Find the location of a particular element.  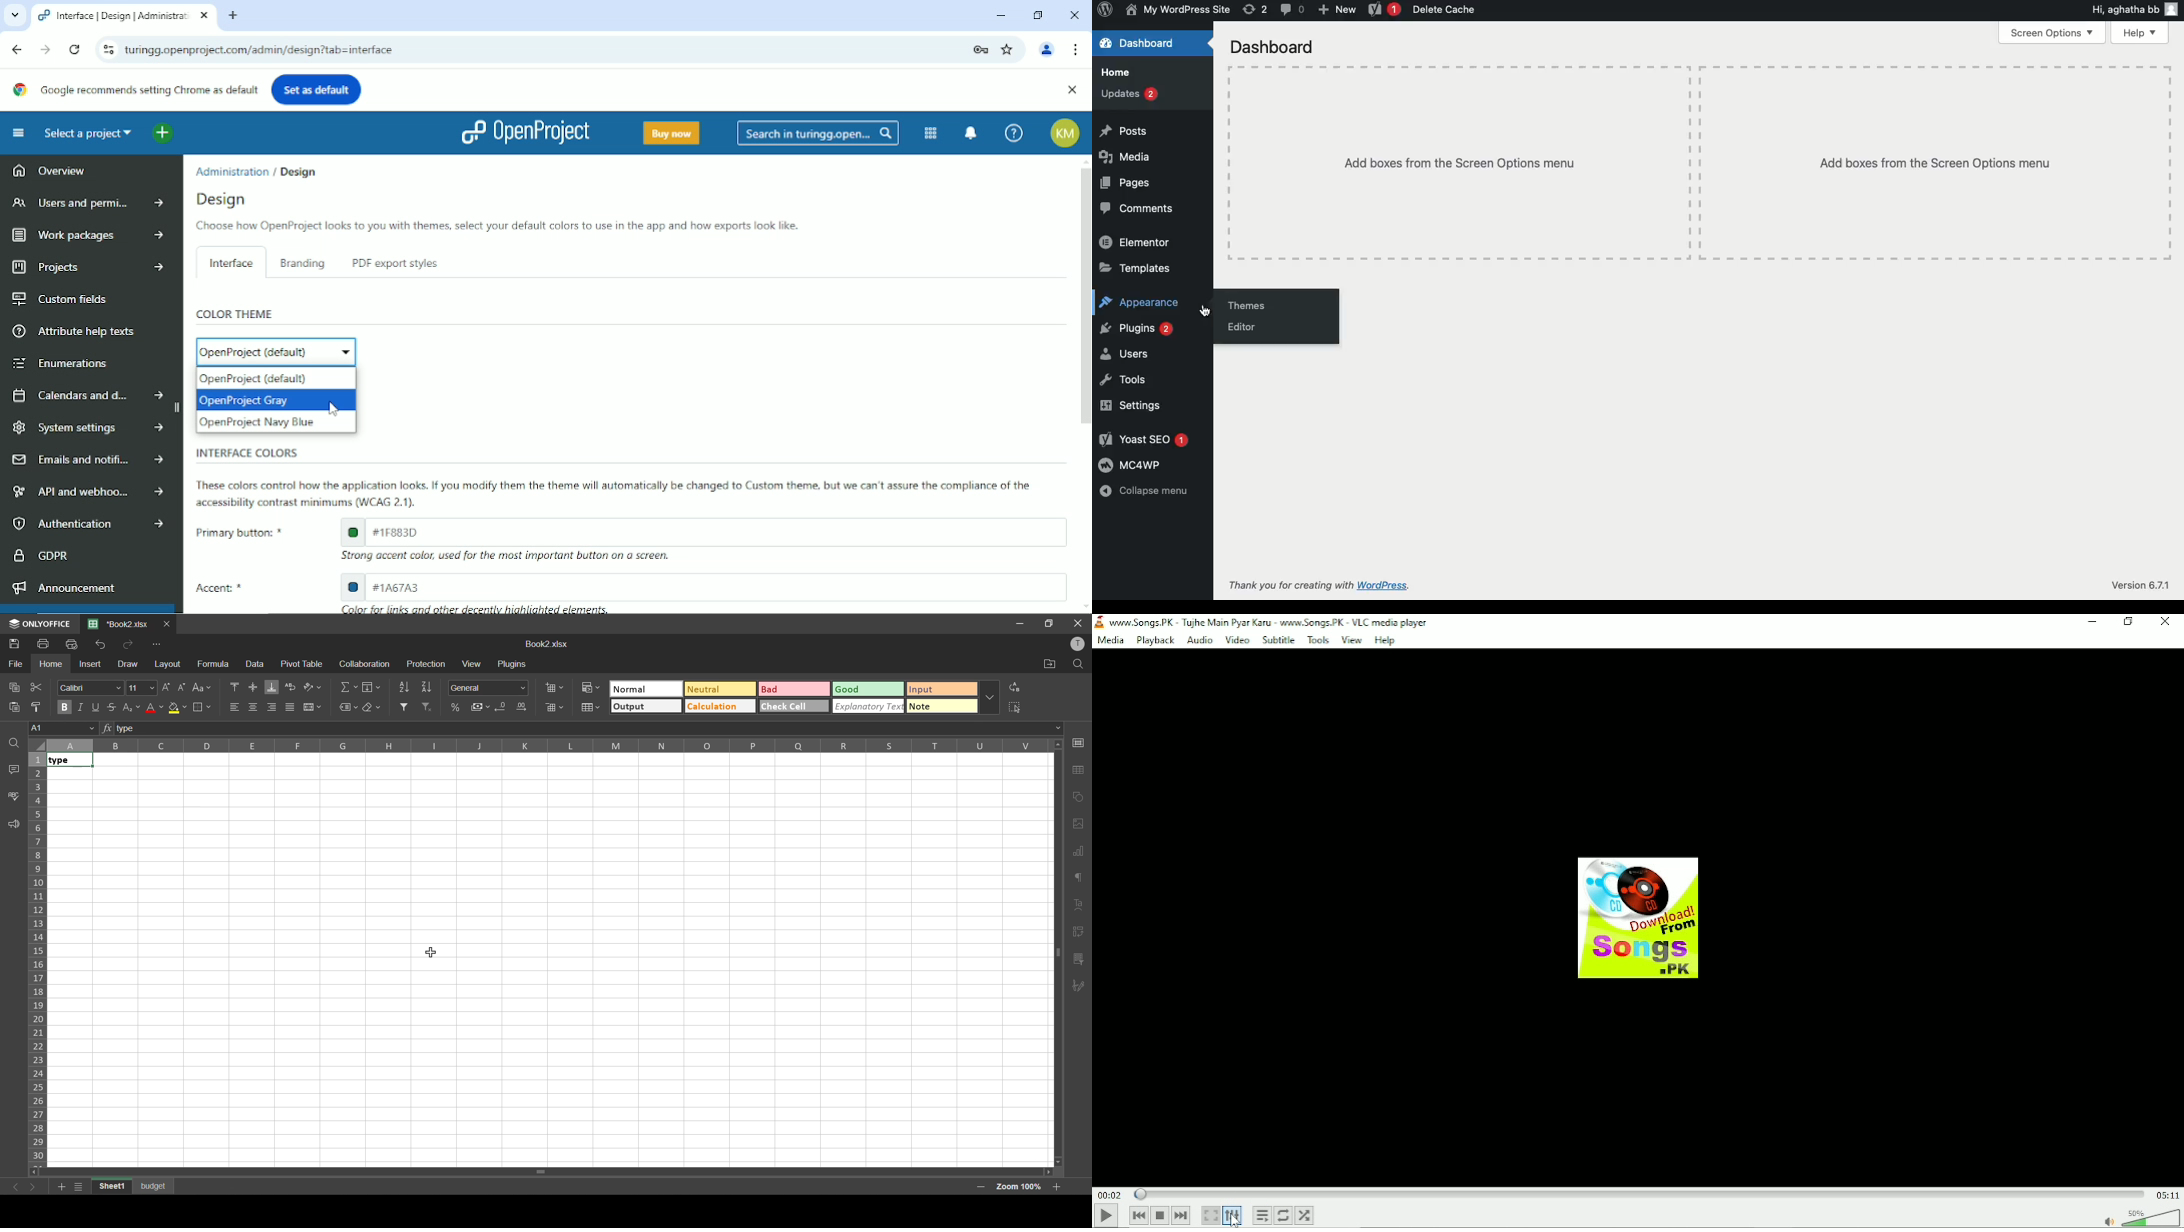

formula bar is located at coordinates (581, 728).